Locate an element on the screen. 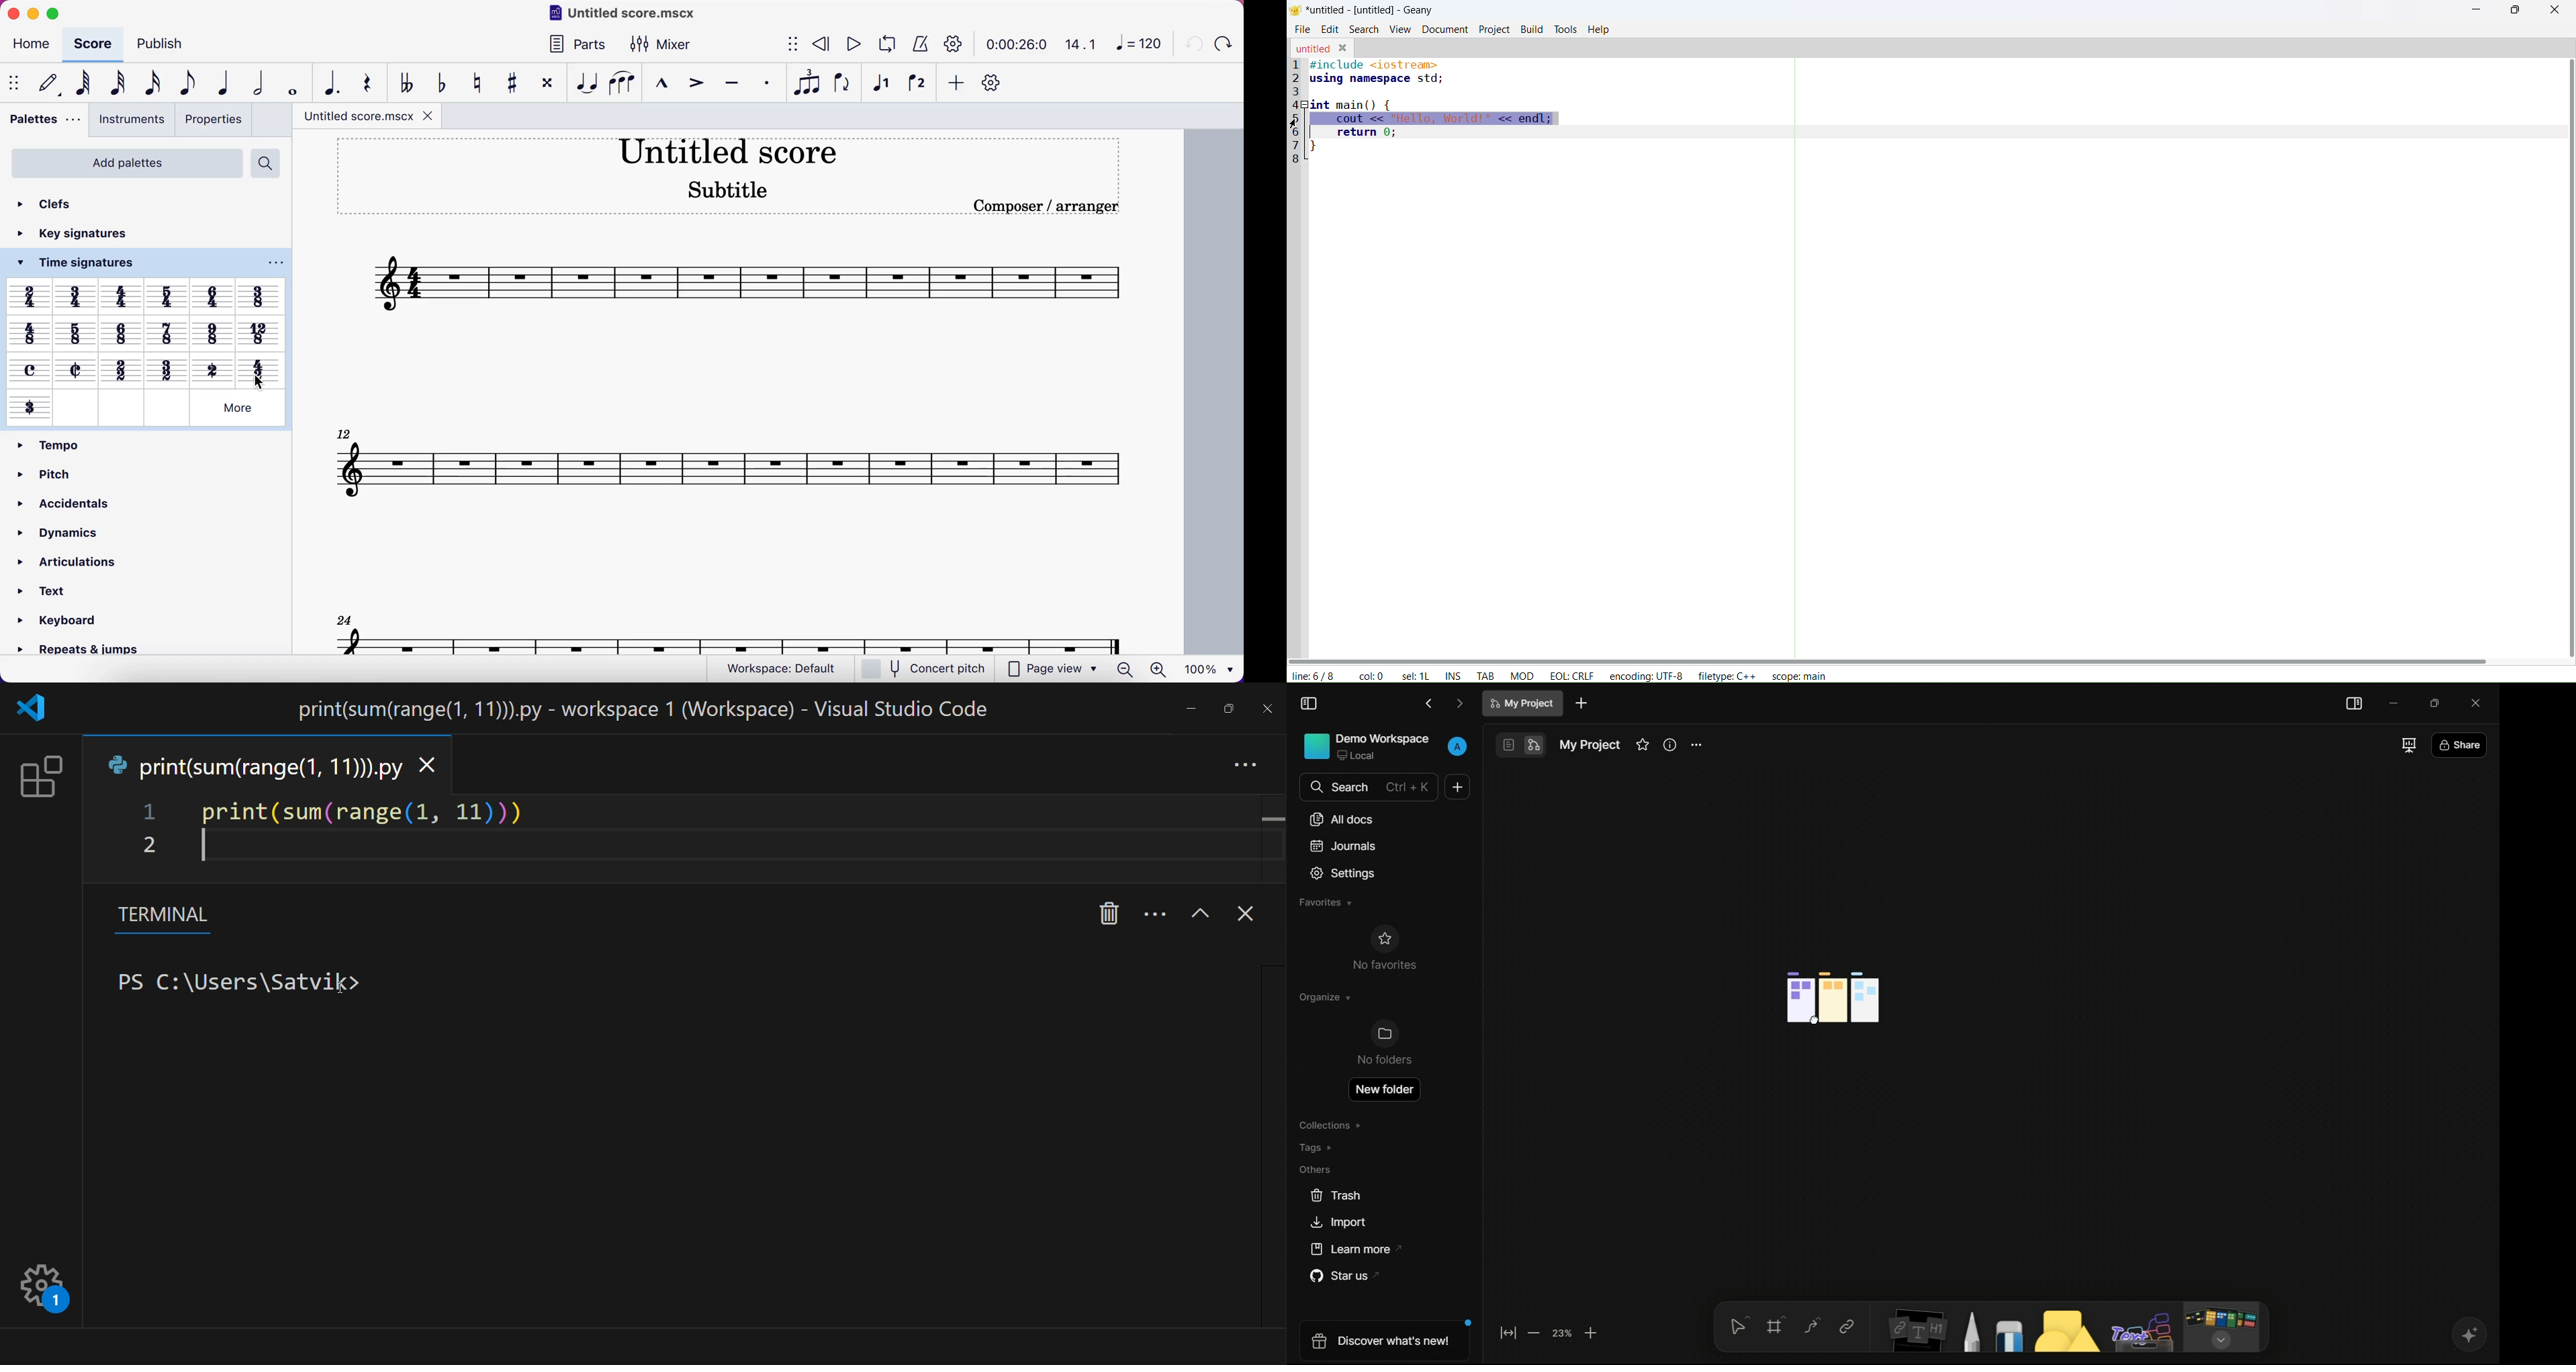 This screenshot has height=1372, width=2576. line number is located at coordinates (147, 835).